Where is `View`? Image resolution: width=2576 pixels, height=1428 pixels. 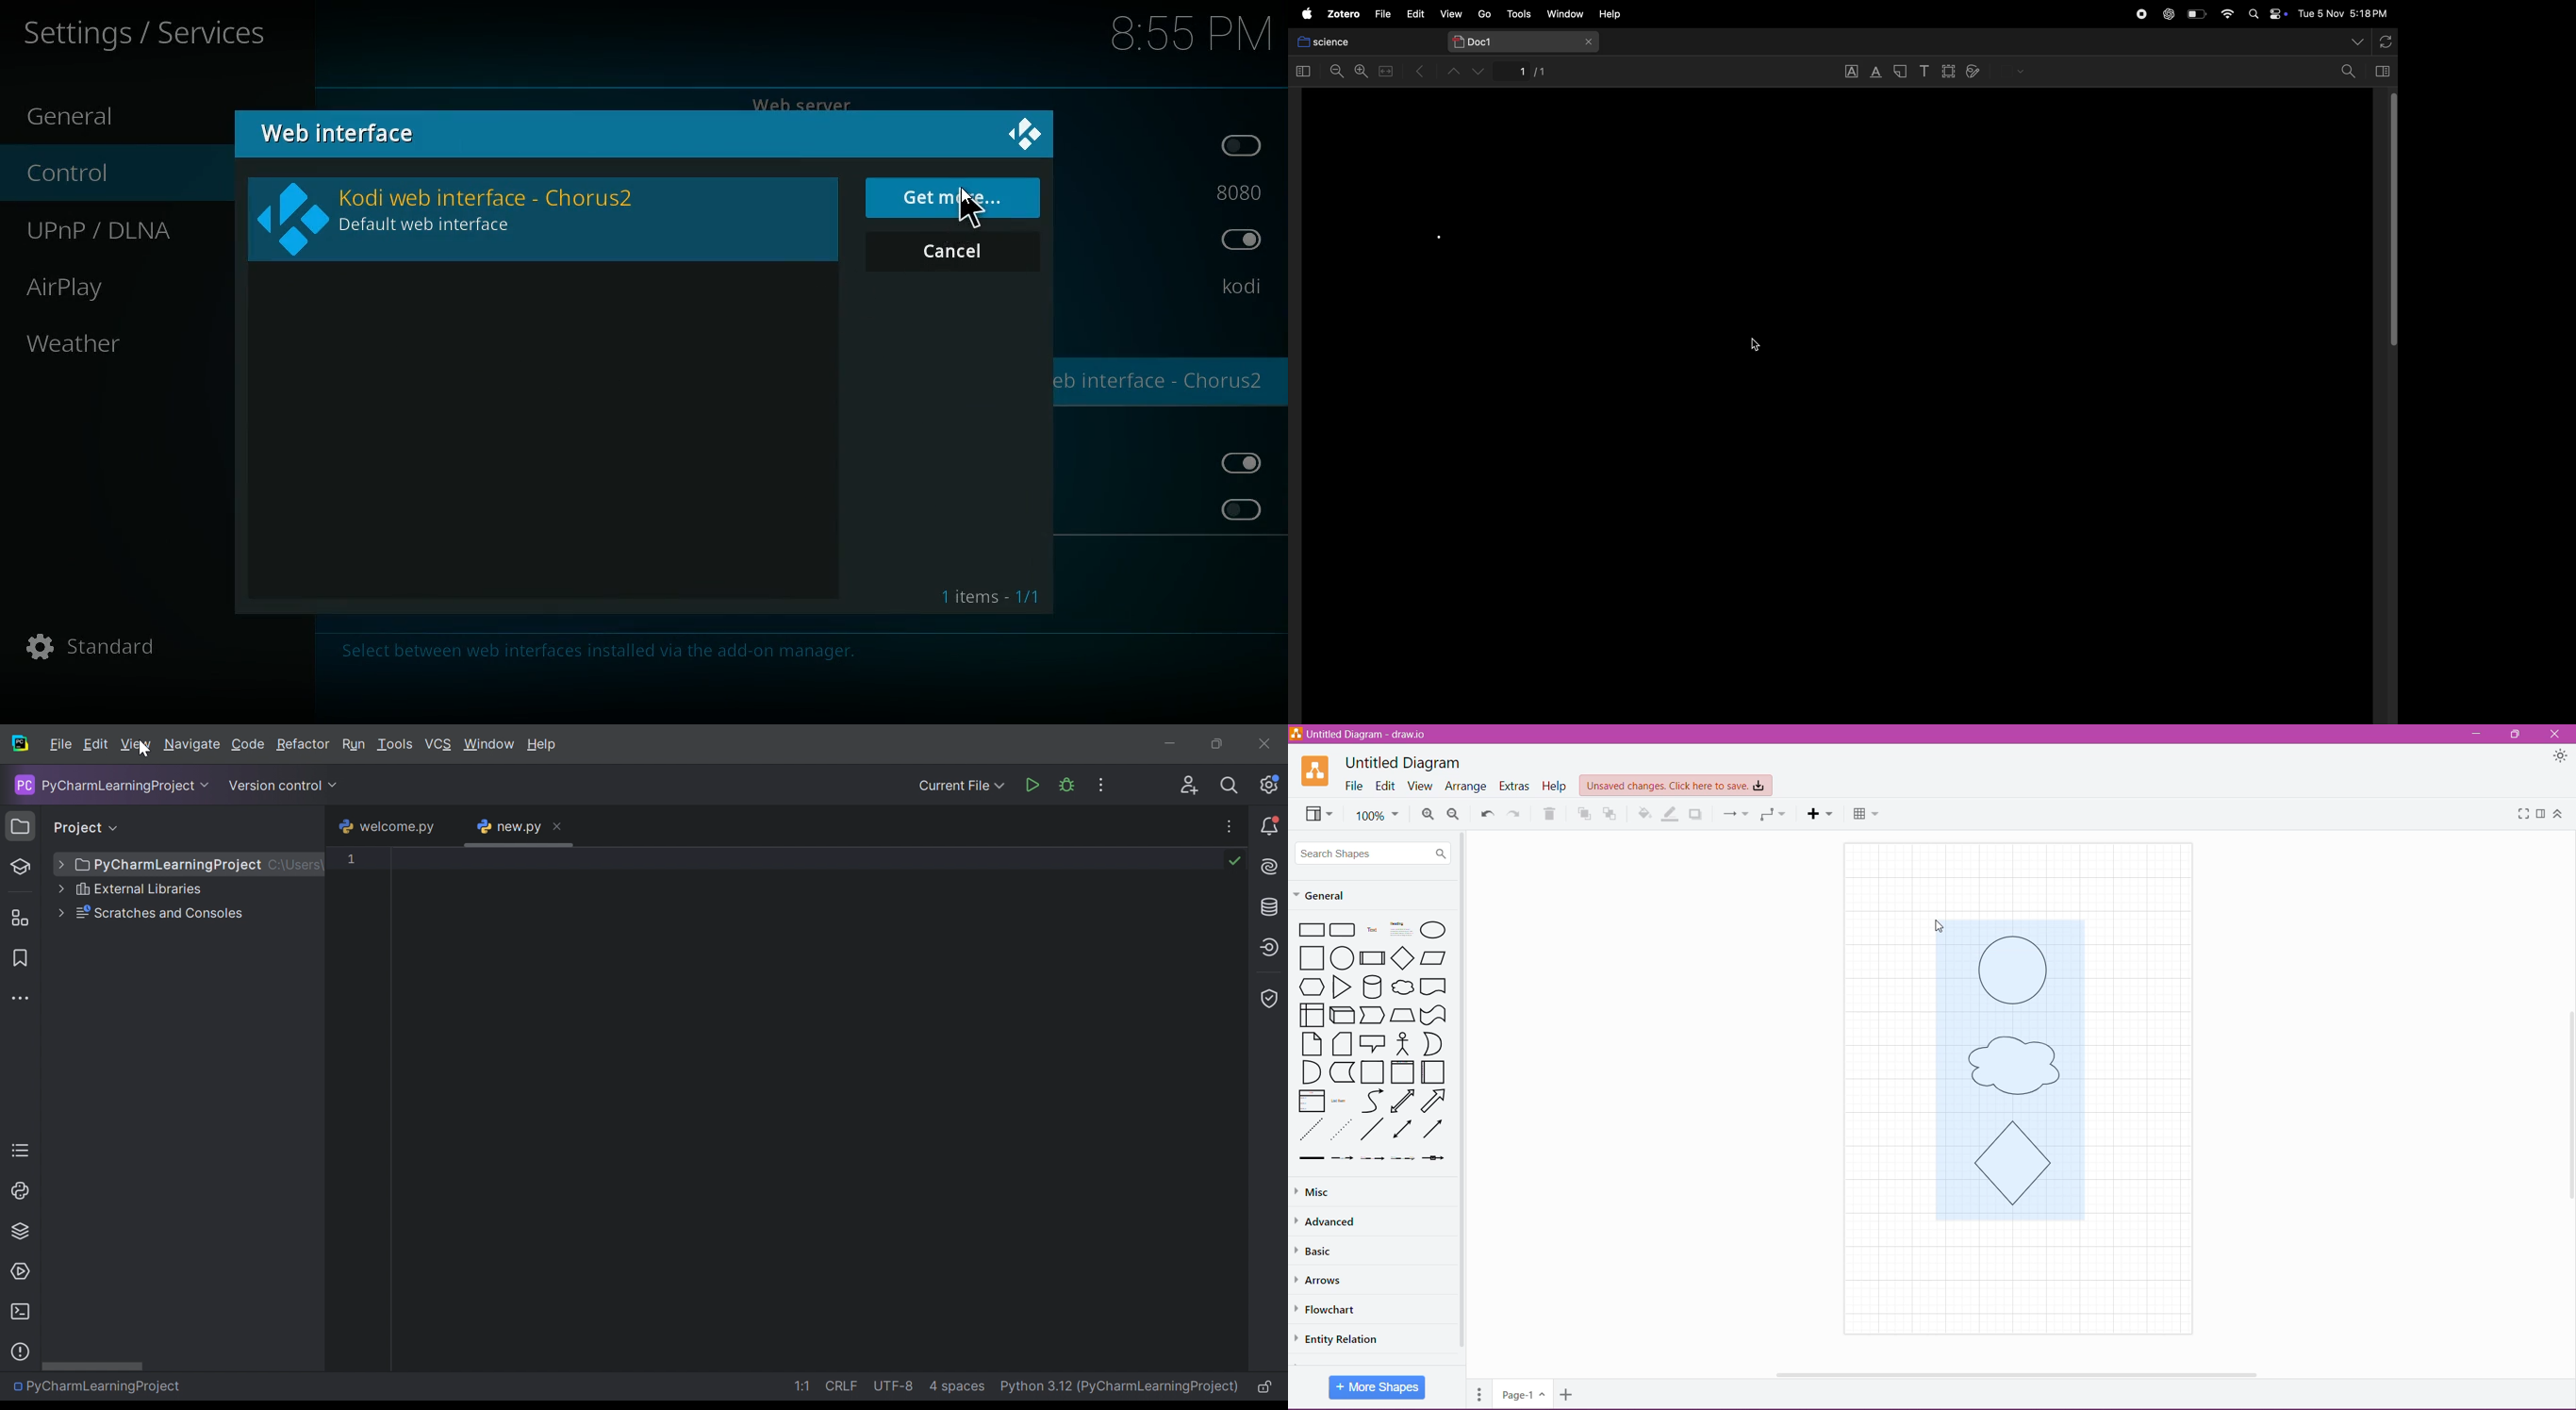 View is located at coordinates (136, 746).